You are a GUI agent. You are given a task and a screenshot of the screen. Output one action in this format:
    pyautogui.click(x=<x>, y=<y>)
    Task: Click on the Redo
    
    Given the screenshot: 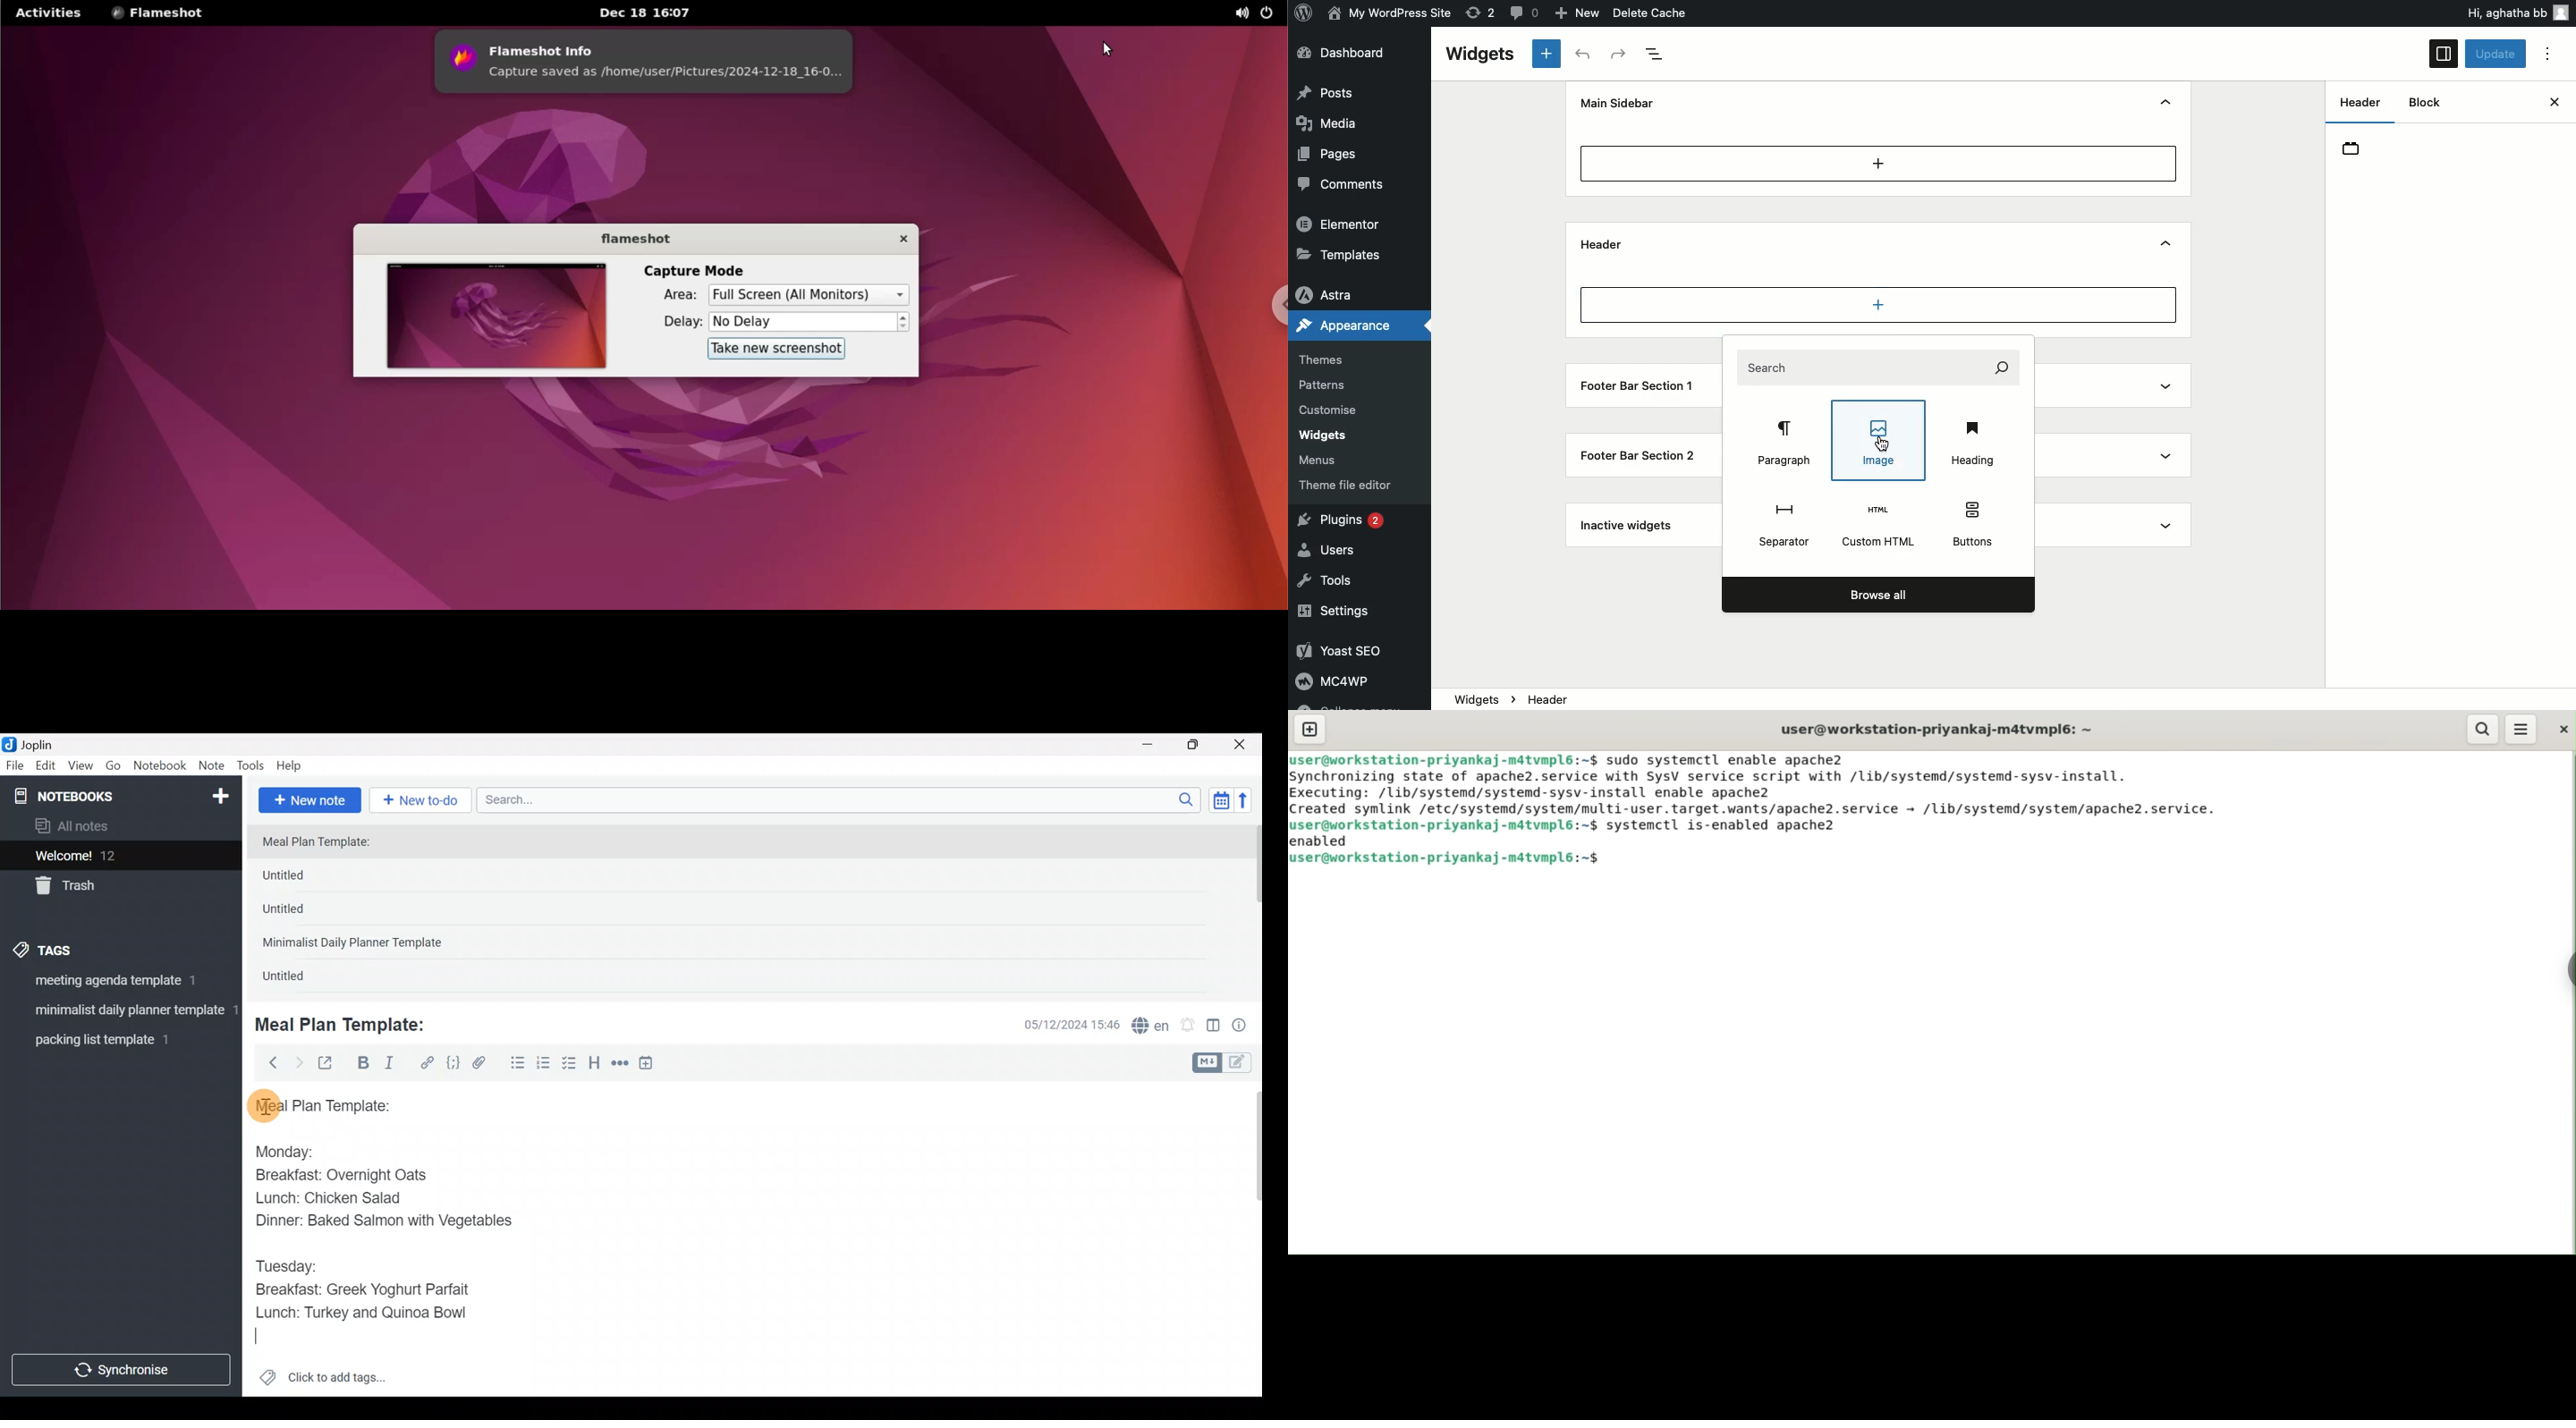 What is the action you would take?
    pyautogui.click(x=1620, y=55)
    